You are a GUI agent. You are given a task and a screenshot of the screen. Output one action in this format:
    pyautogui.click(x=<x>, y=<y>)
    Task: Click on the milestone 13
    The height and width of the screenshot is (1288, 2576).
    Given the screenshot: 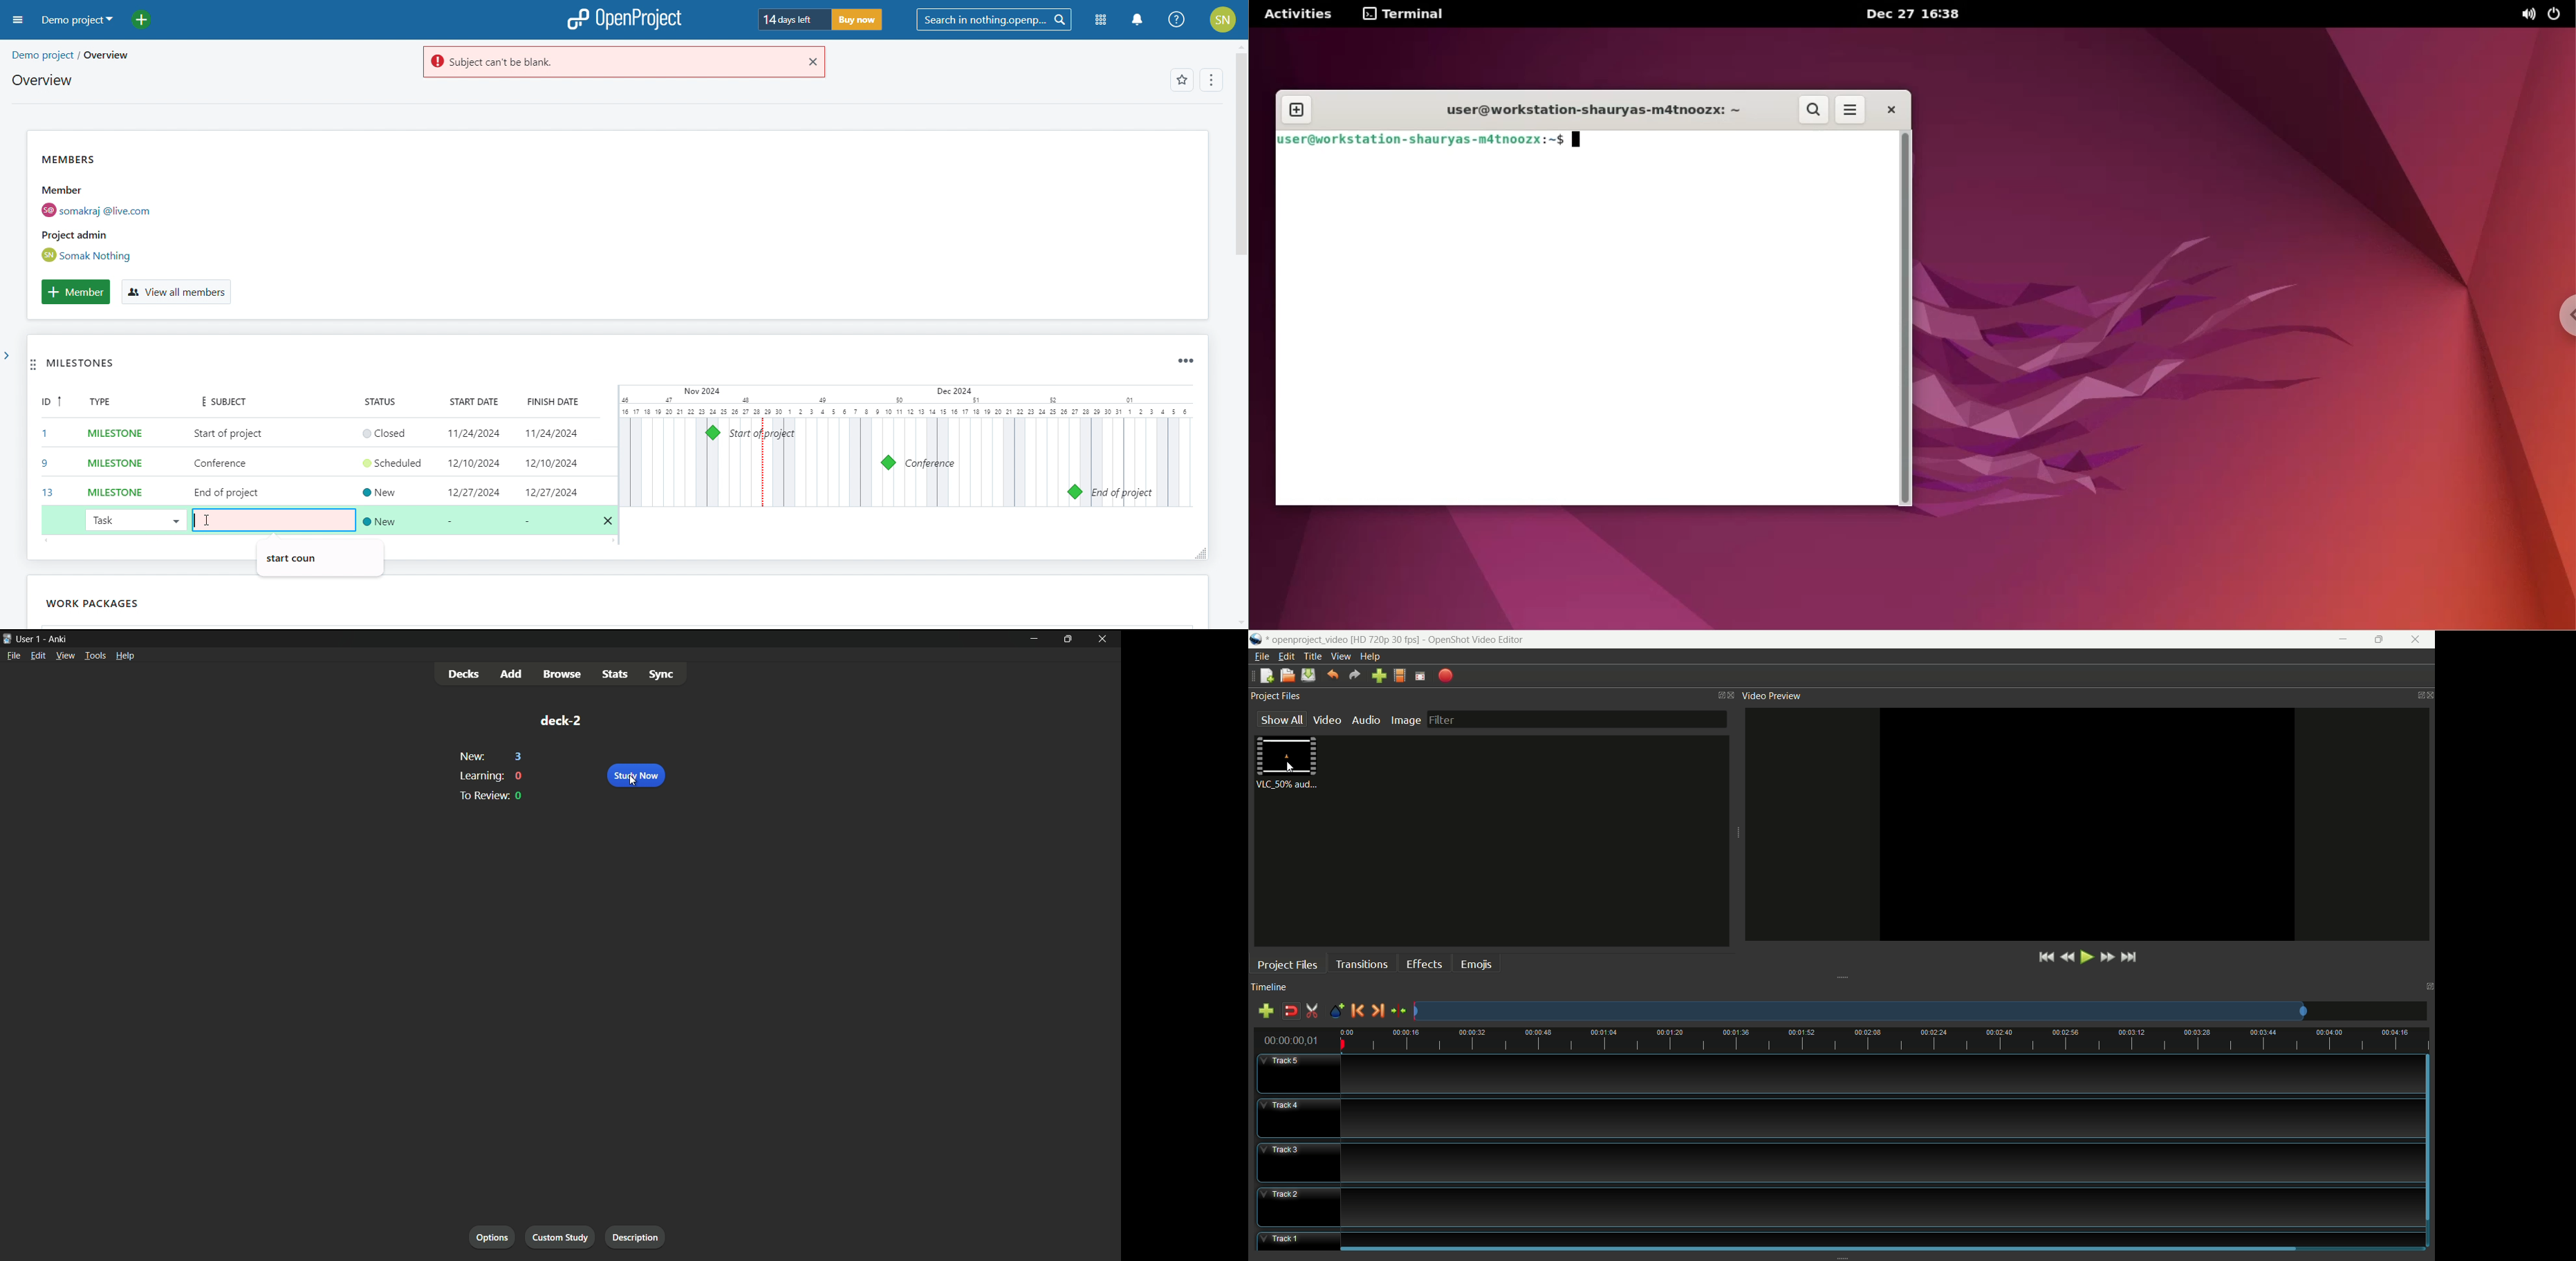 What is the action you would take?
    pyautogui.click(x=1074, y=492)
    